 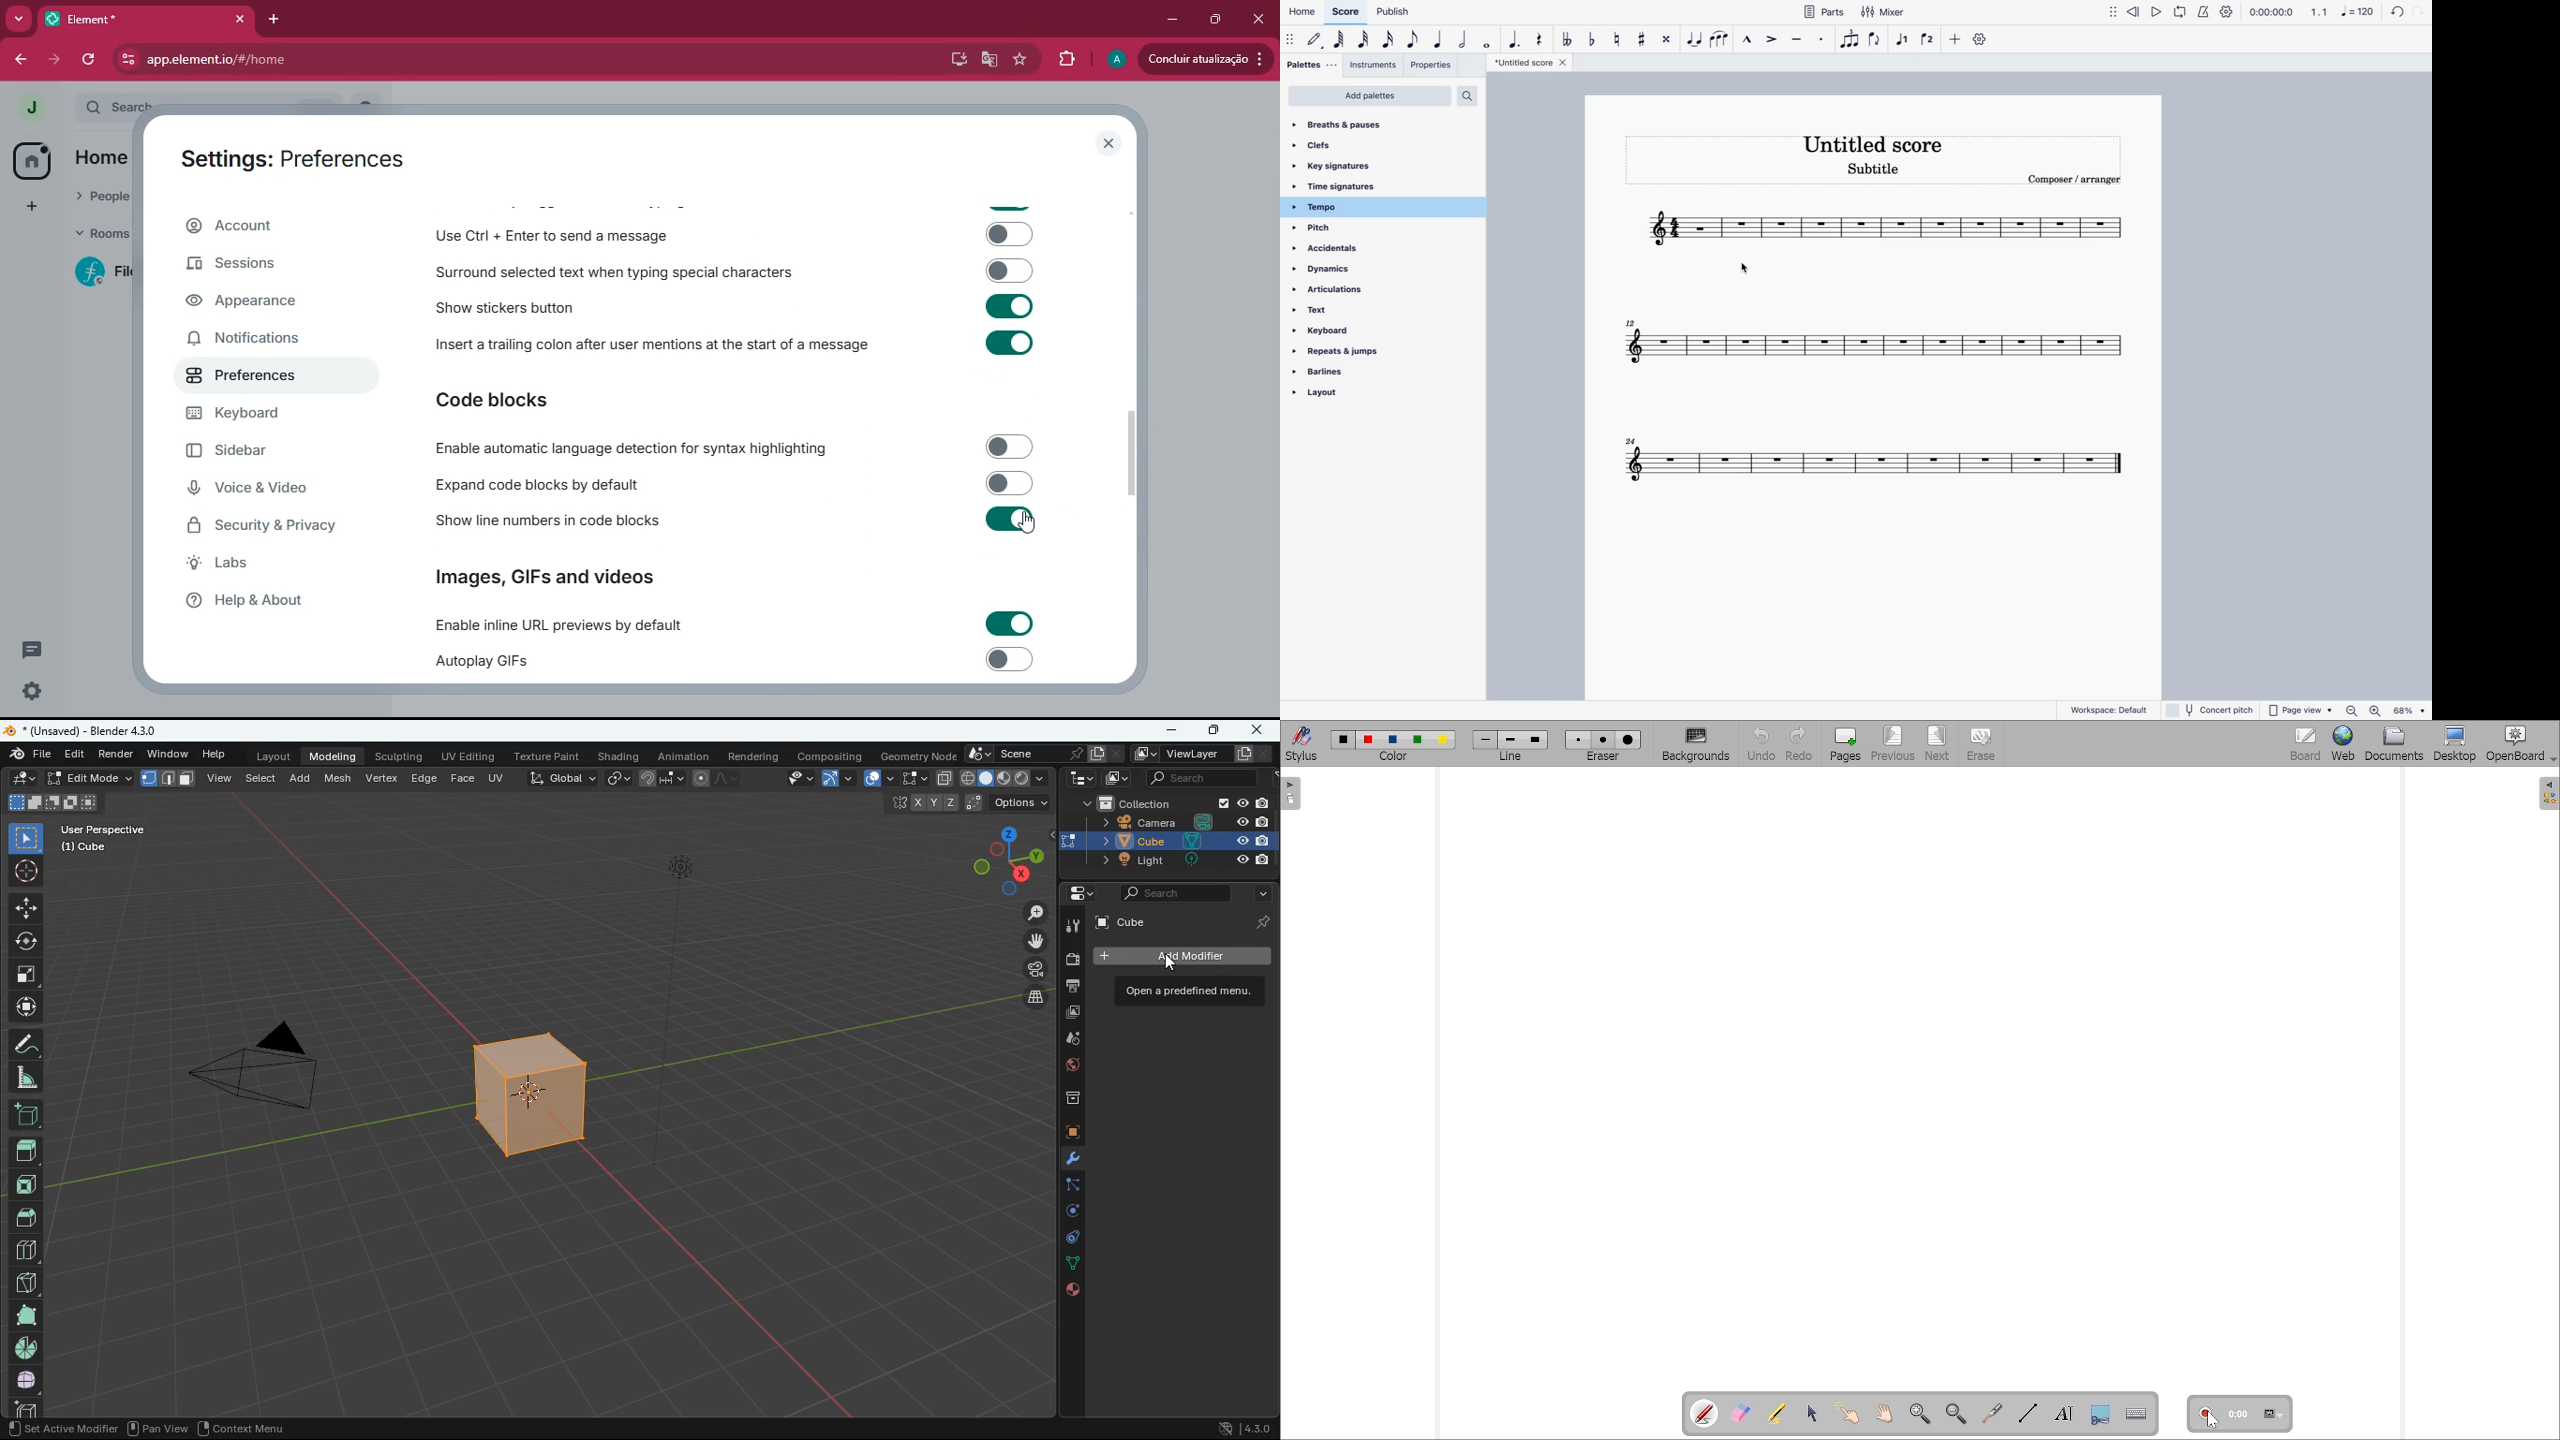 I want to click on time, so click(x=2272, y=12).